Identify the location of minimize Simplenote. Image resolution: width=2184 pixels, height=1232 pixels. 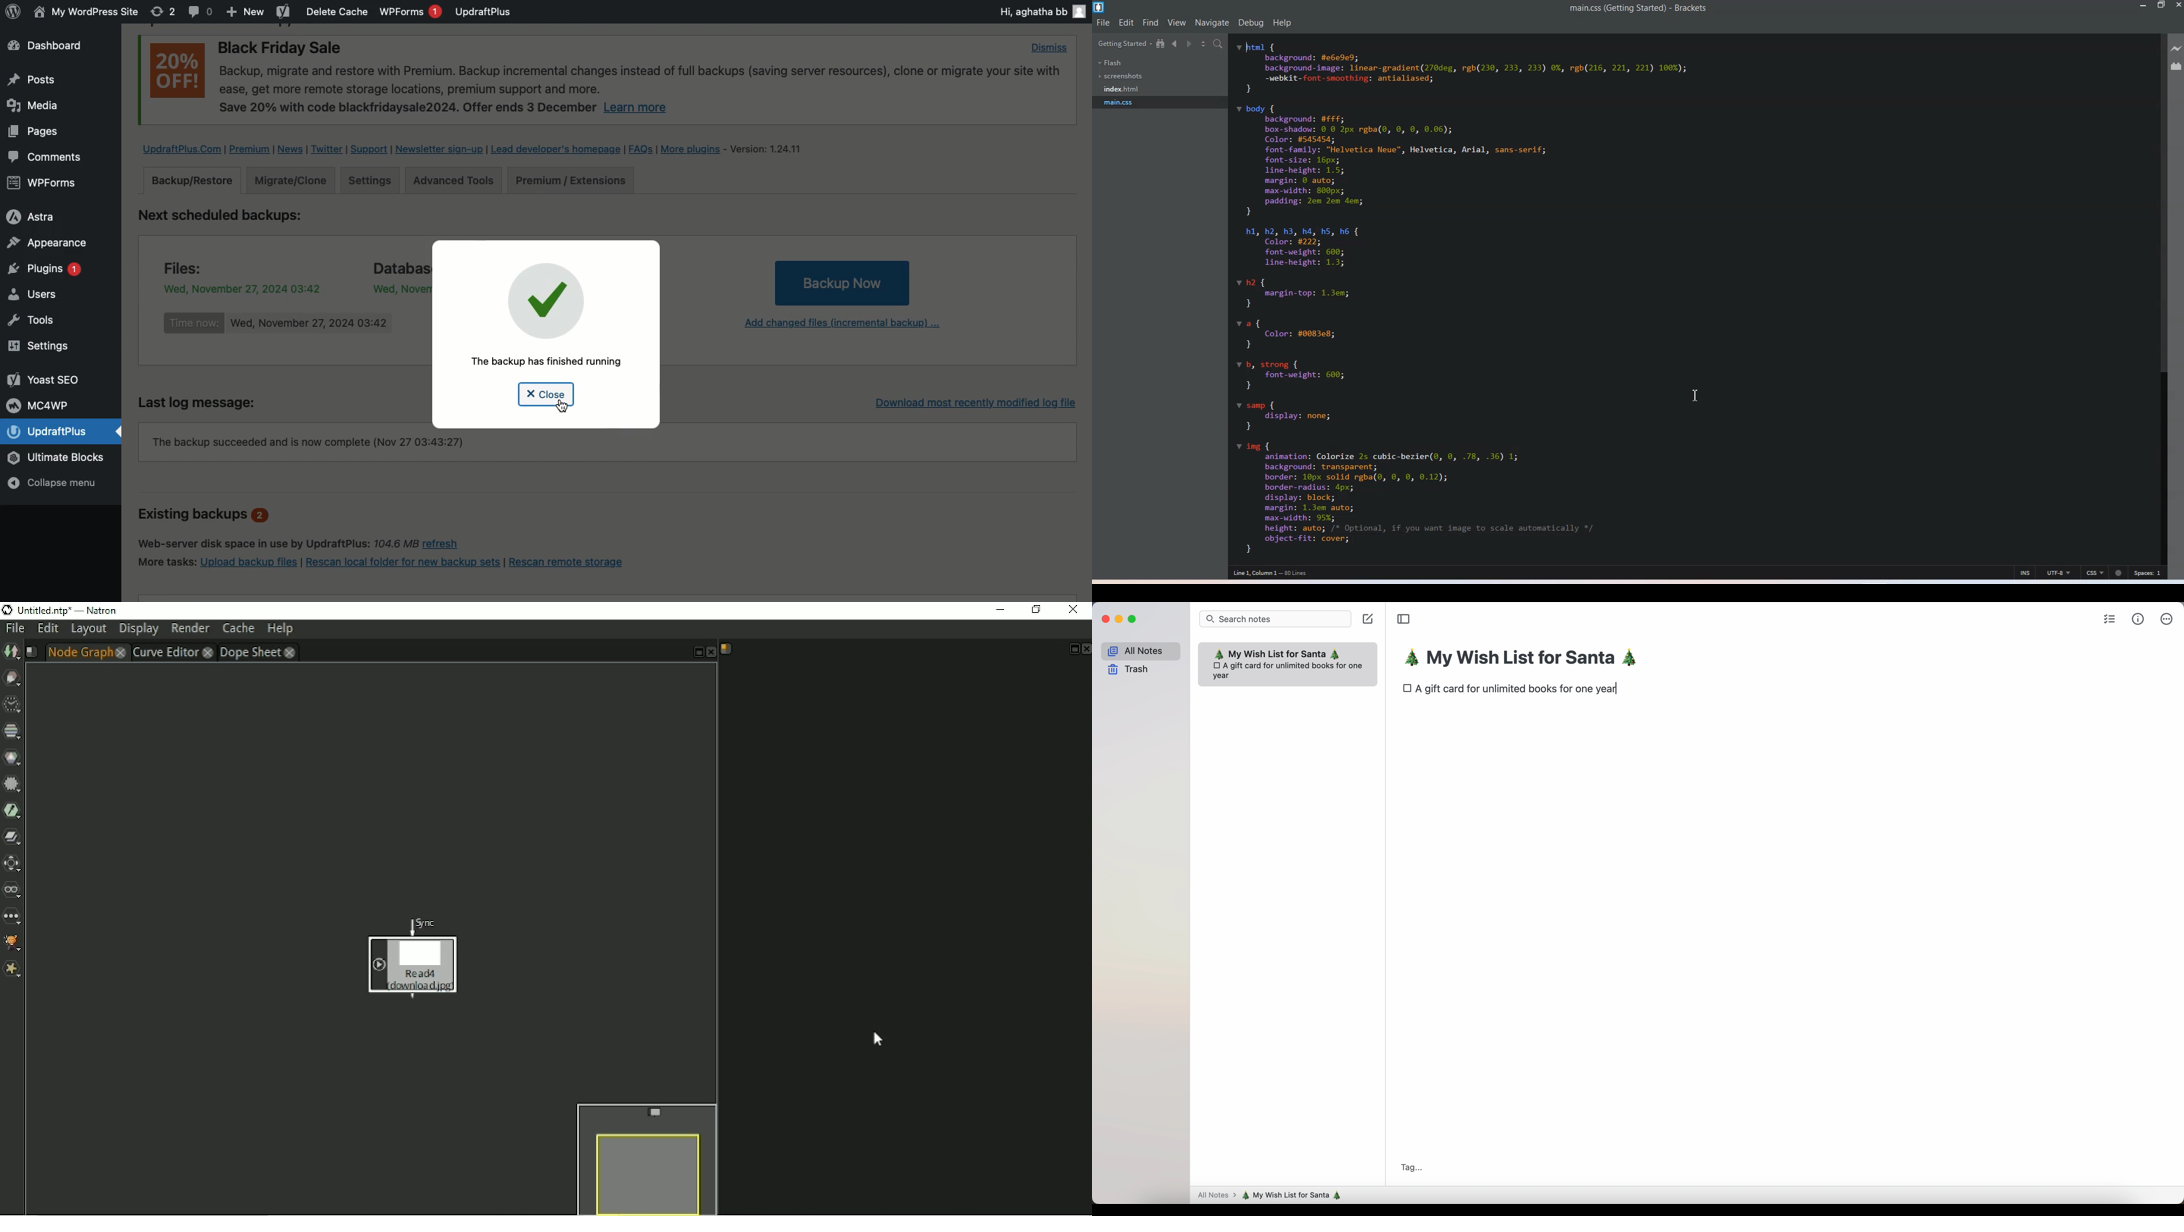
(1119, 619).